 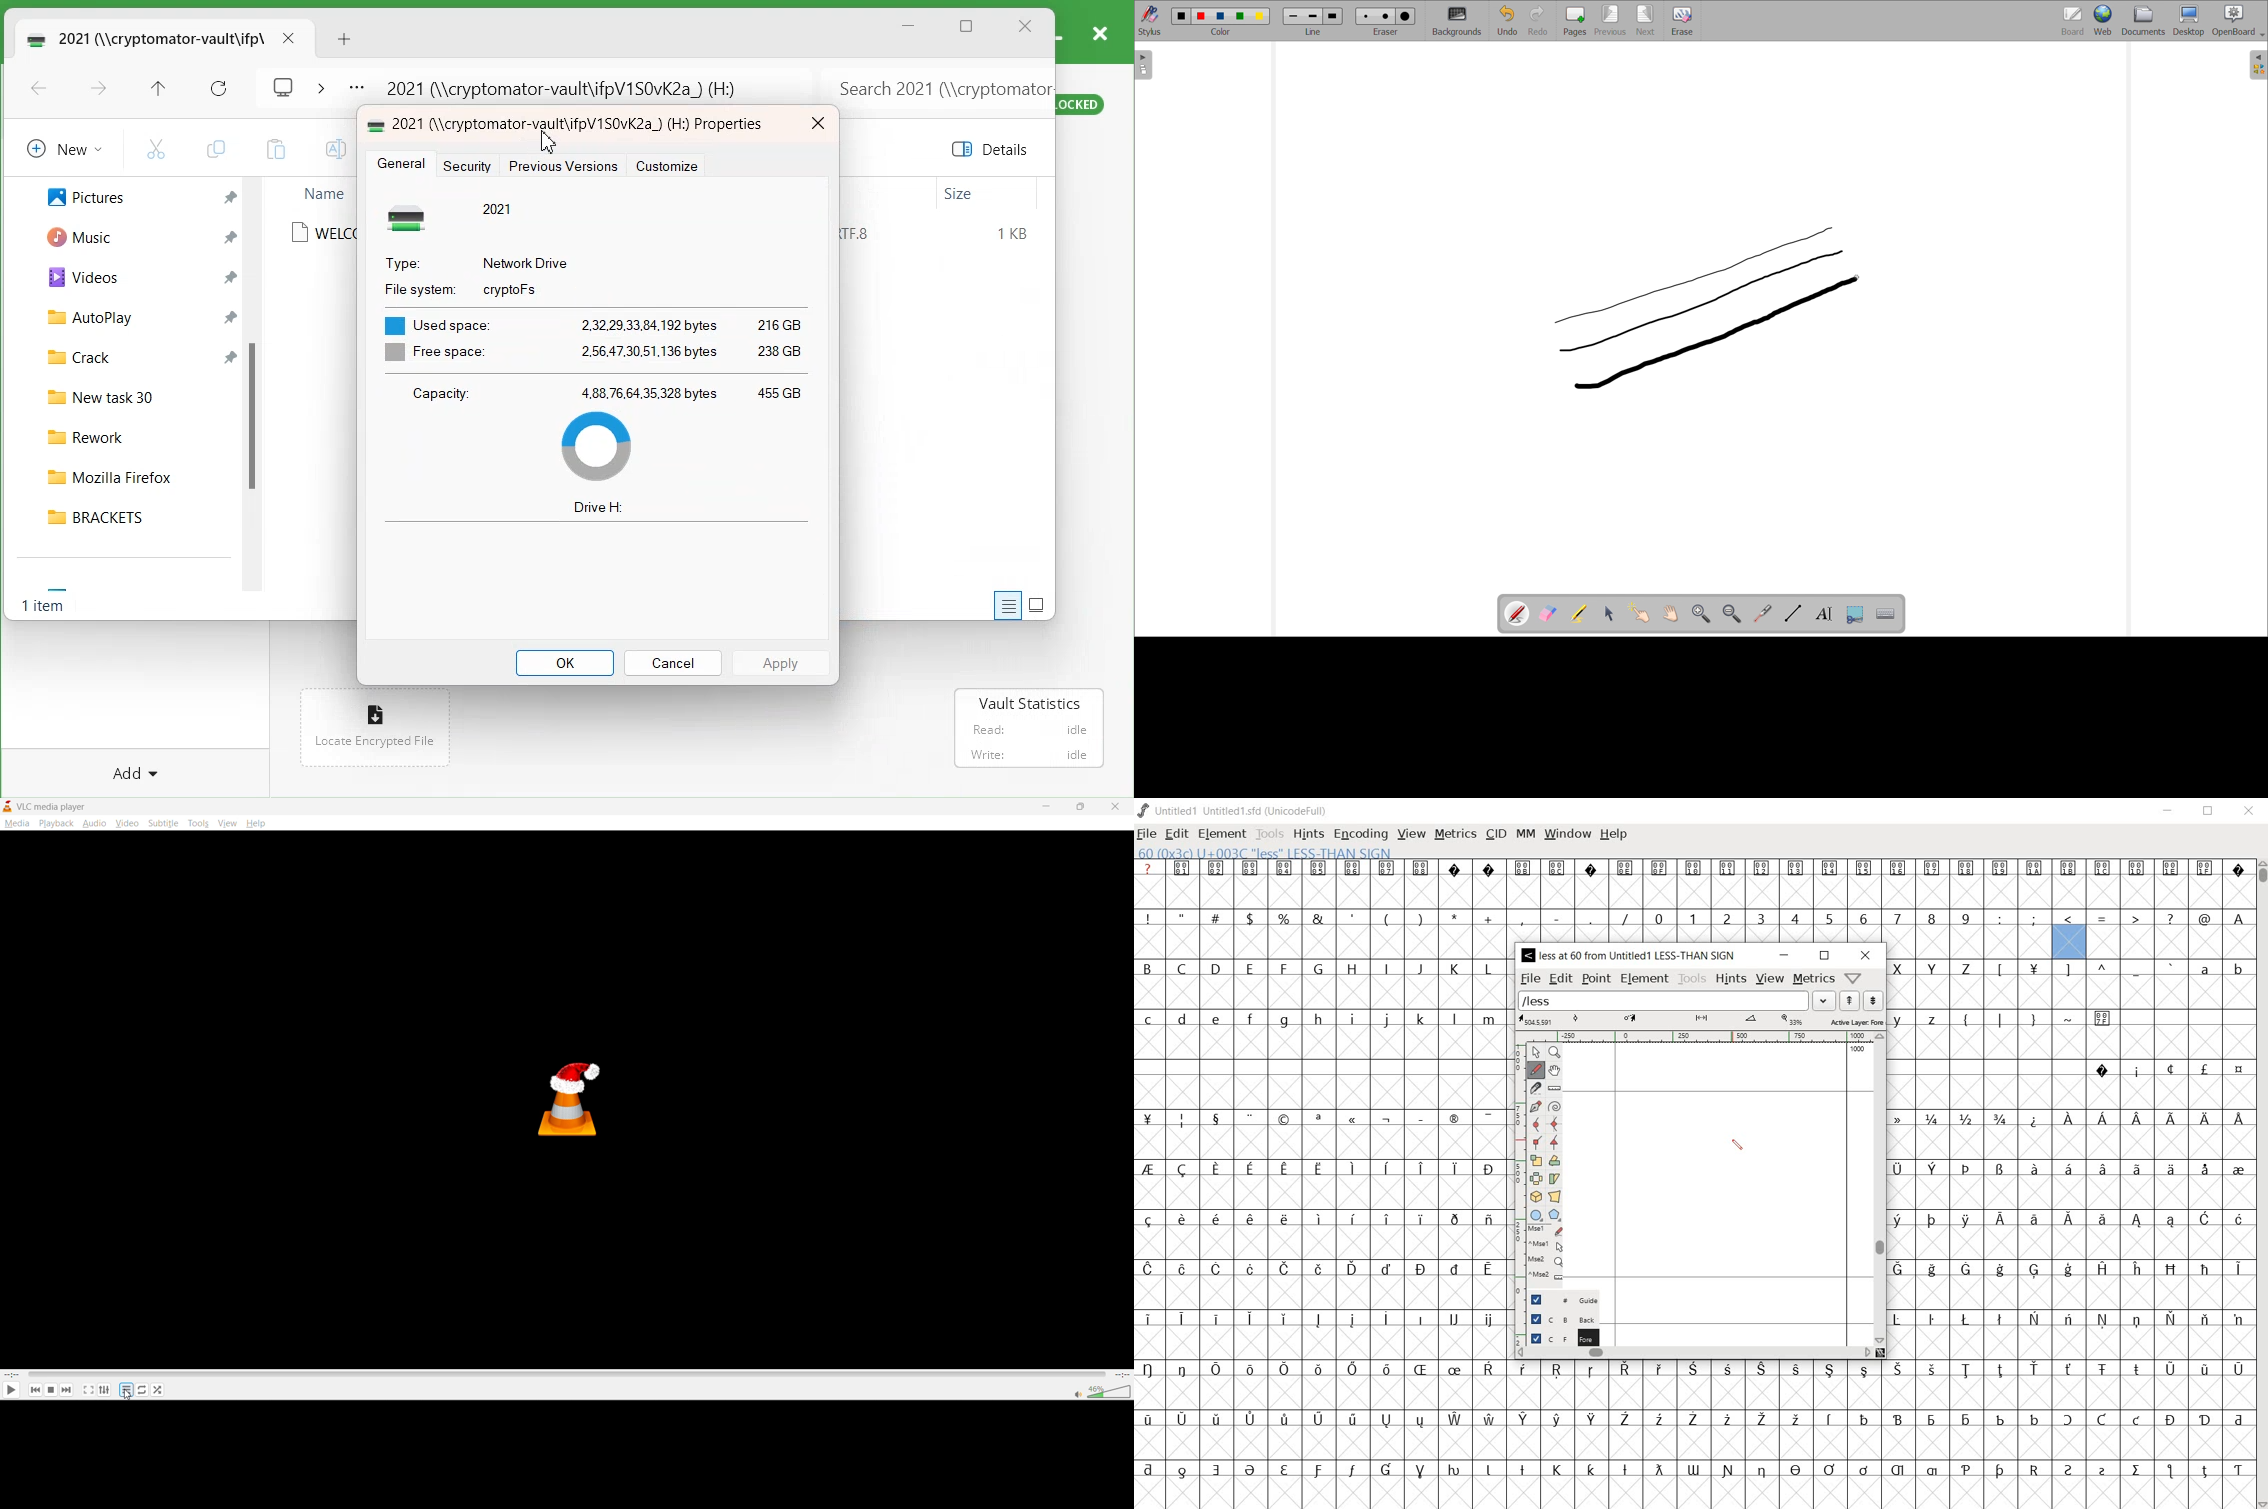 What do you see at coordinates (127, 1396) in the screenshot?
I see `cursor` at bounding box center [127, 1396].